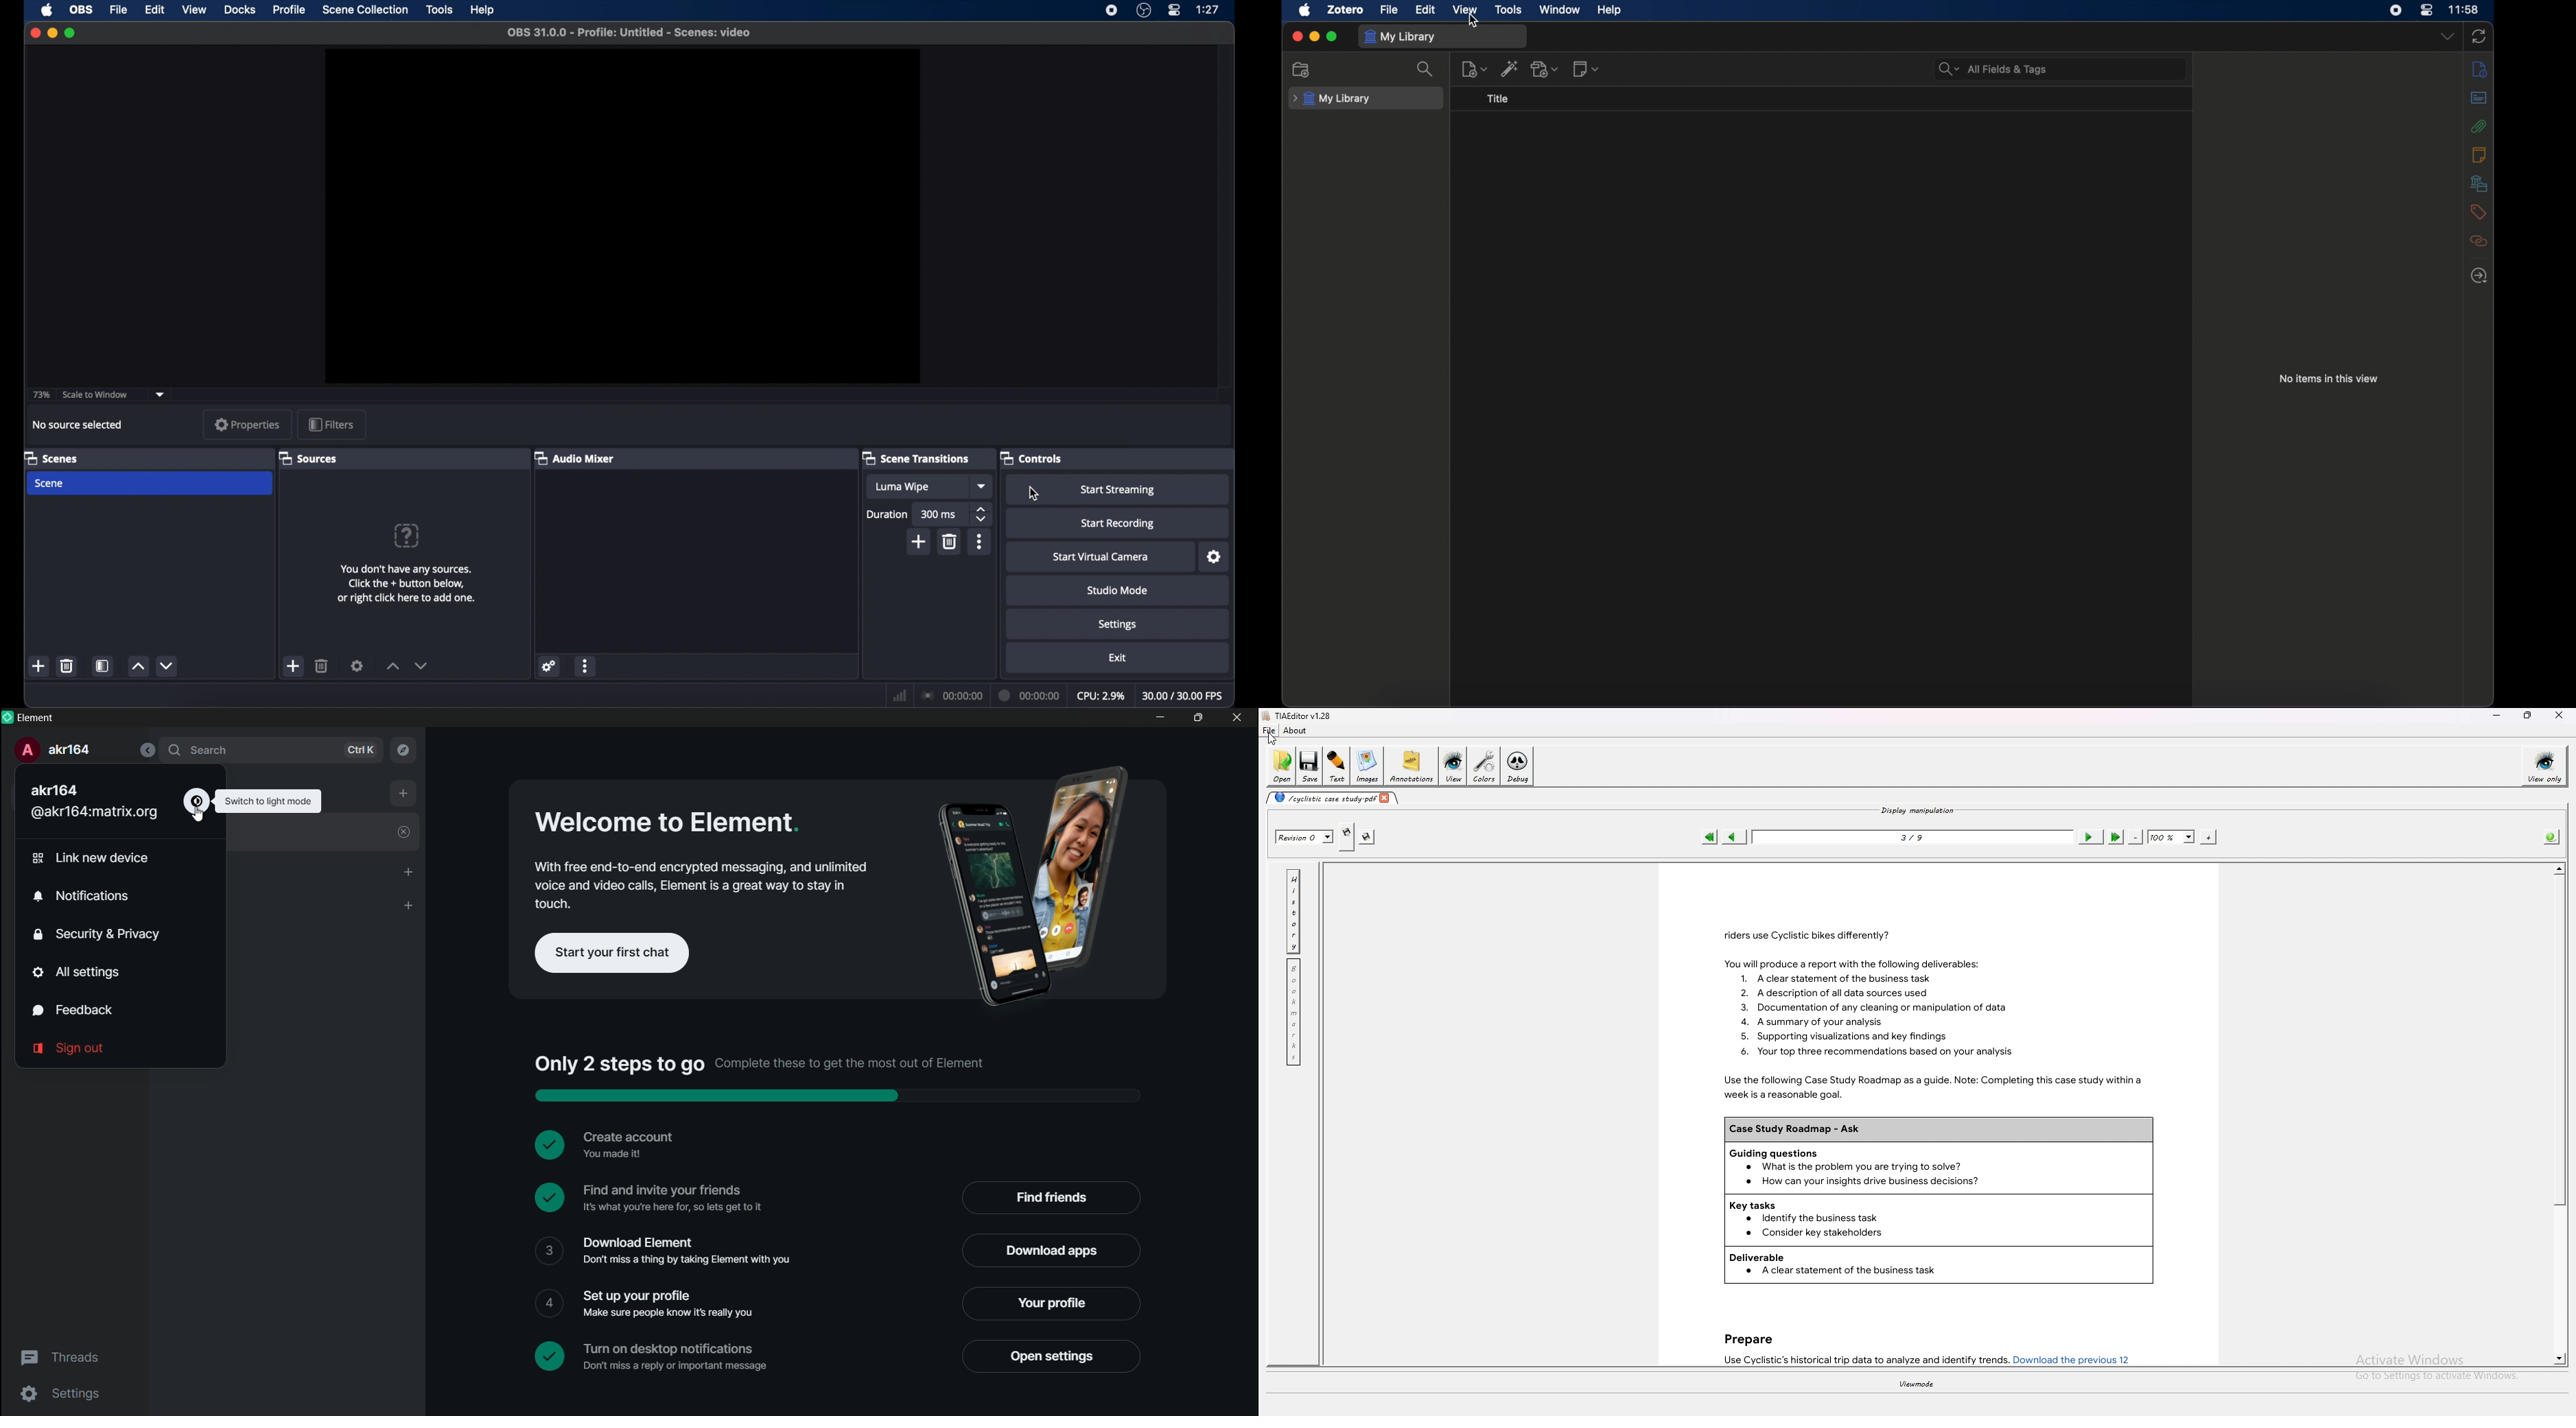  Describe the element at coordinates (1545, 69) in the screenshot. I see `add attachments` at that location.